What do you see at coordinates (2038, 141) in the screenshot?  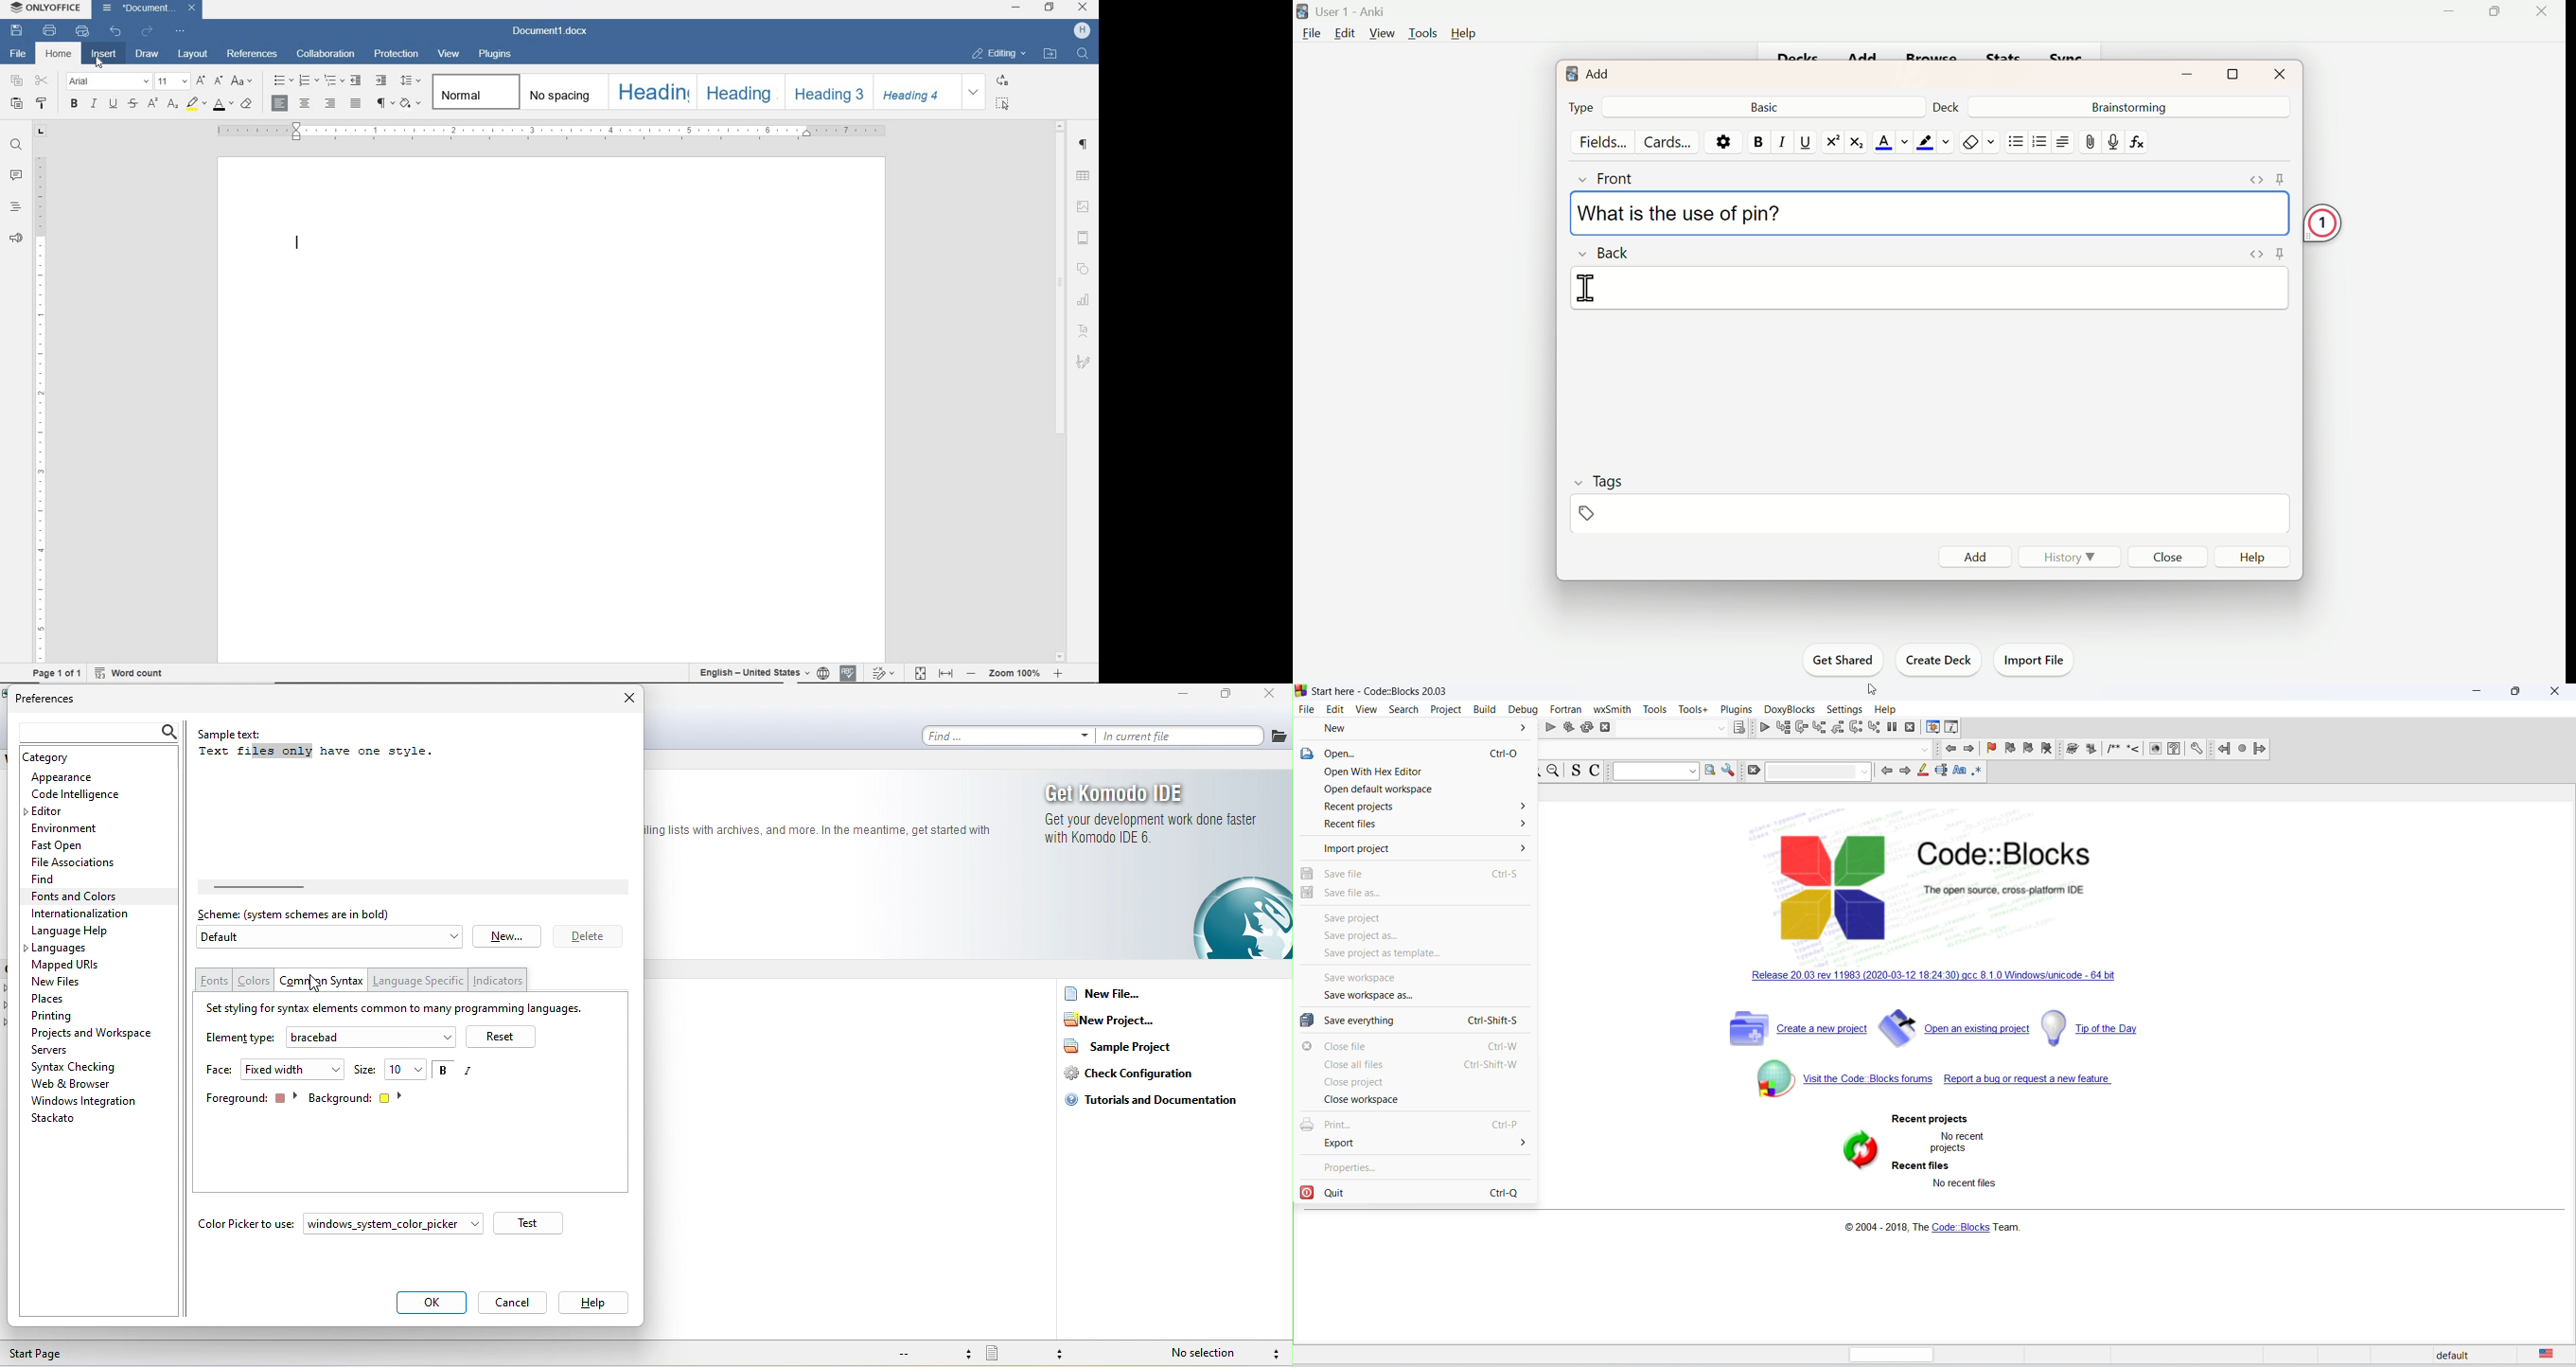 I see `Organised List` at bounding box center [2038, 141].